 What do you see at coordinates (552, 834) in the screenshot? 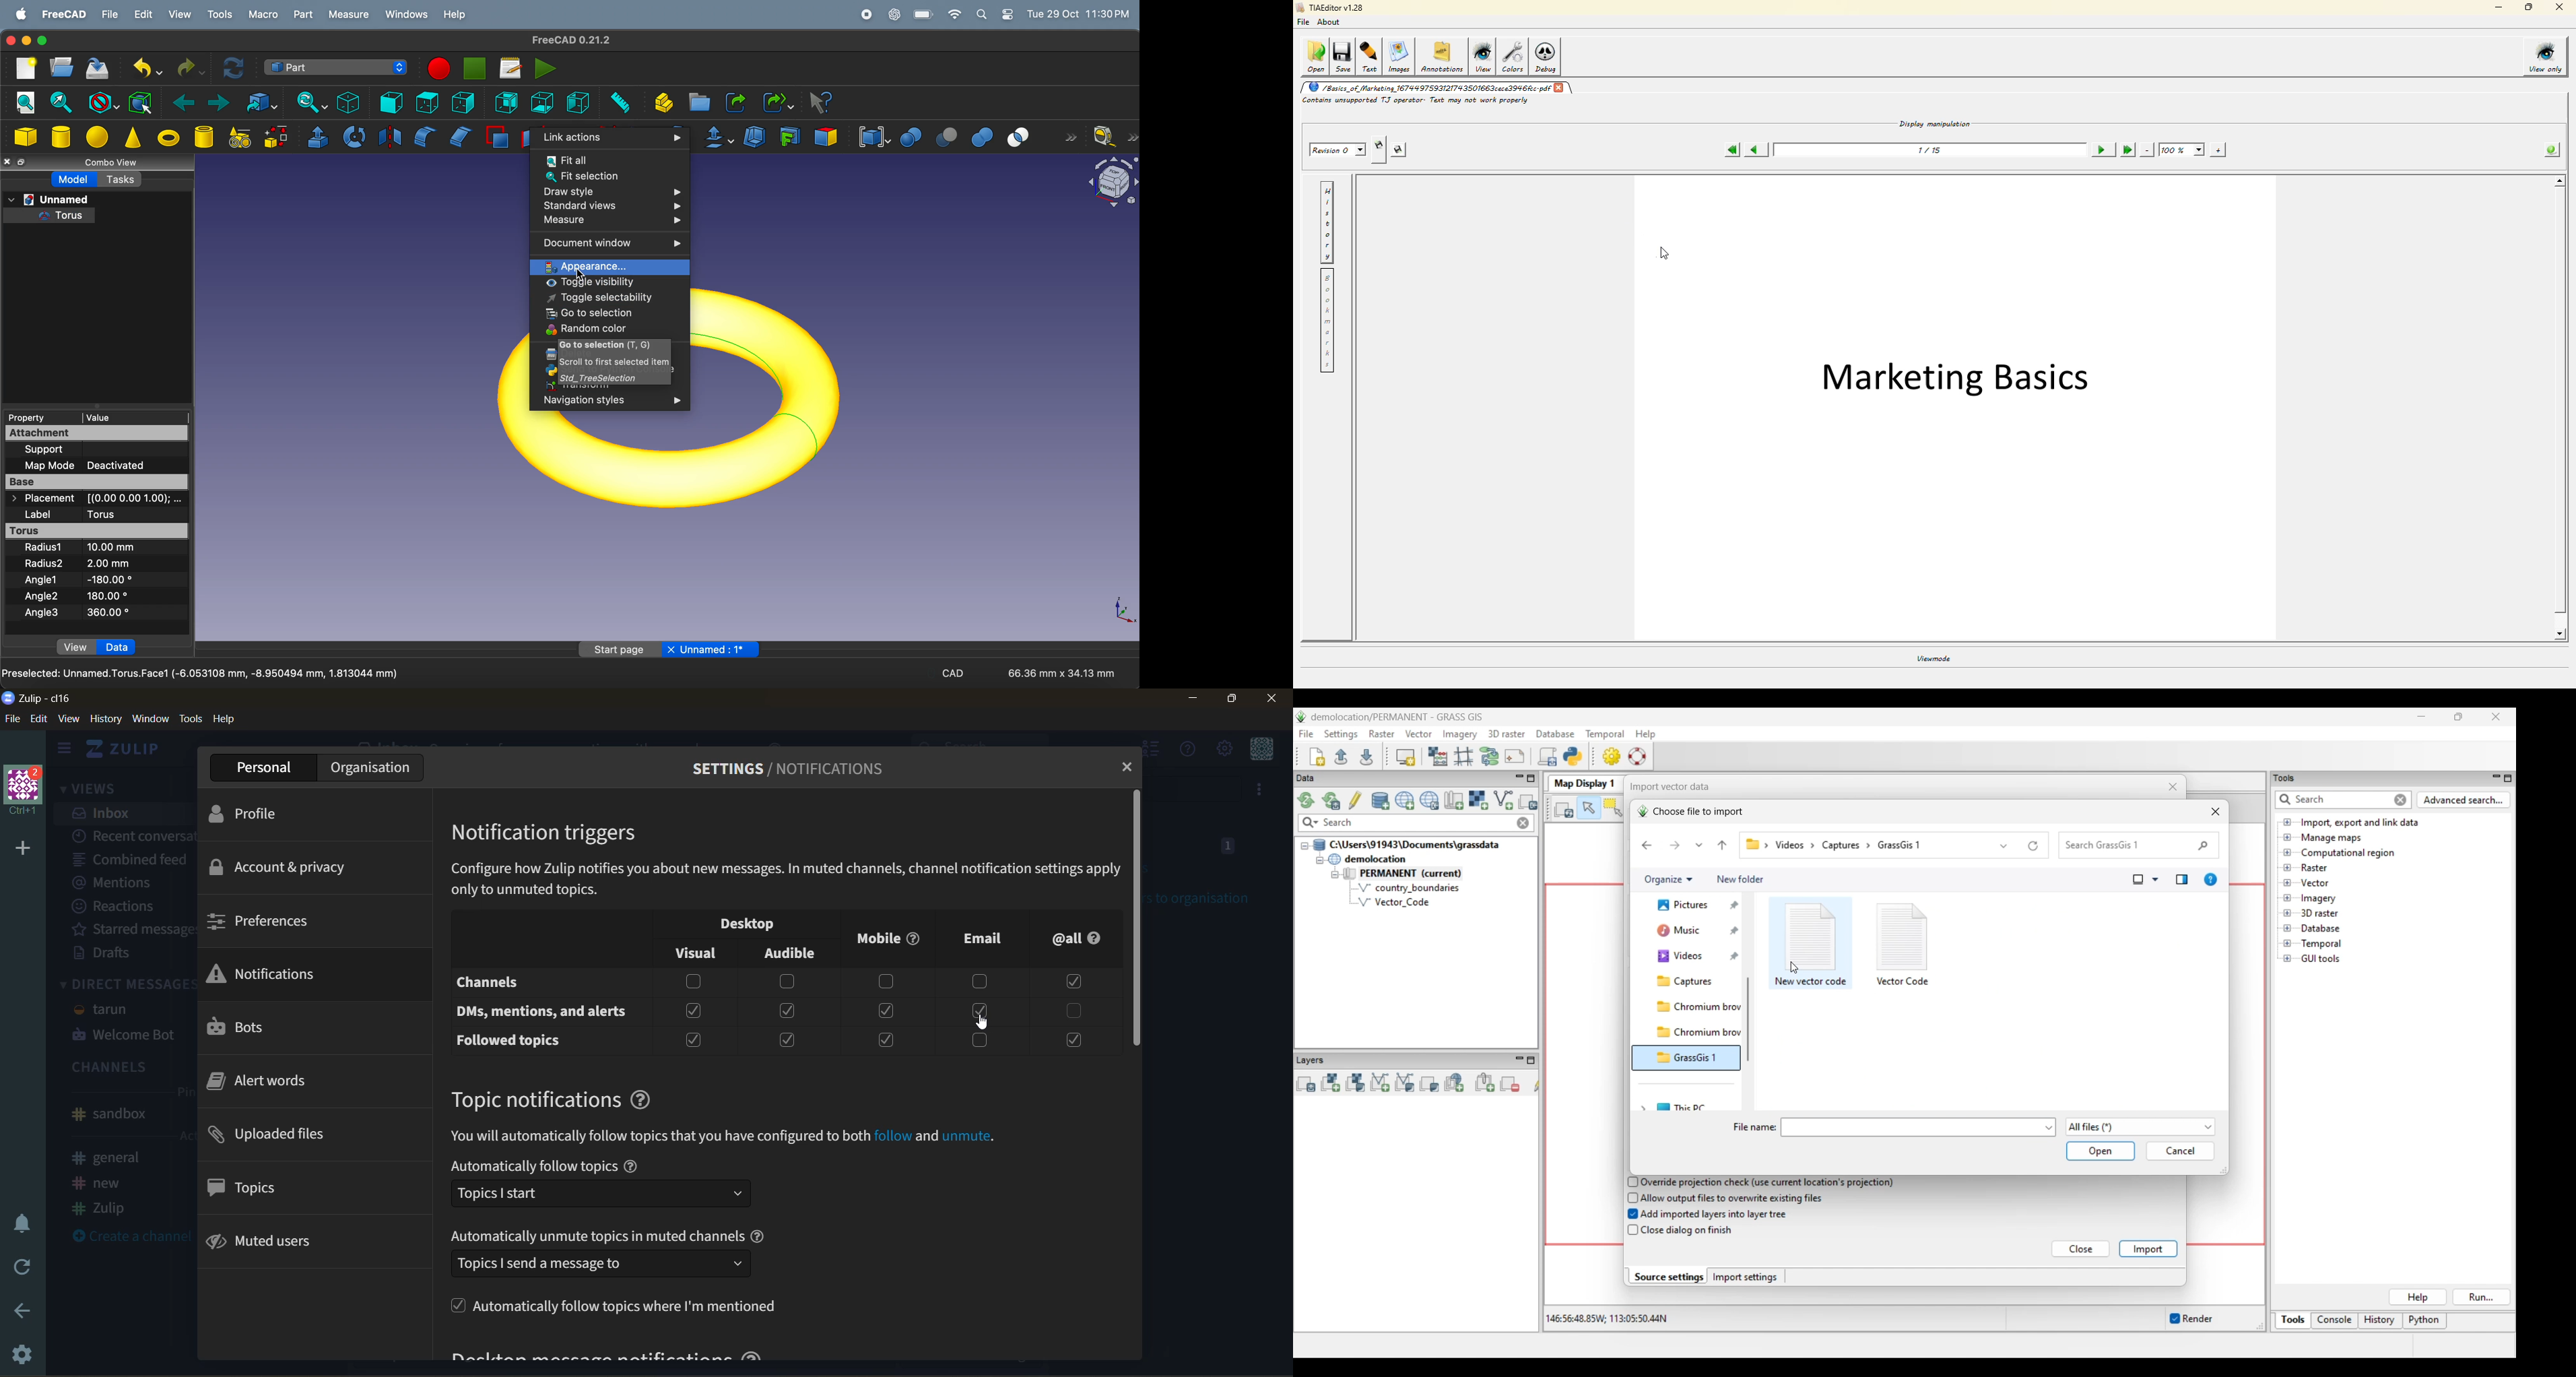
I see `notification triggers` at bounding box center [552, 834].